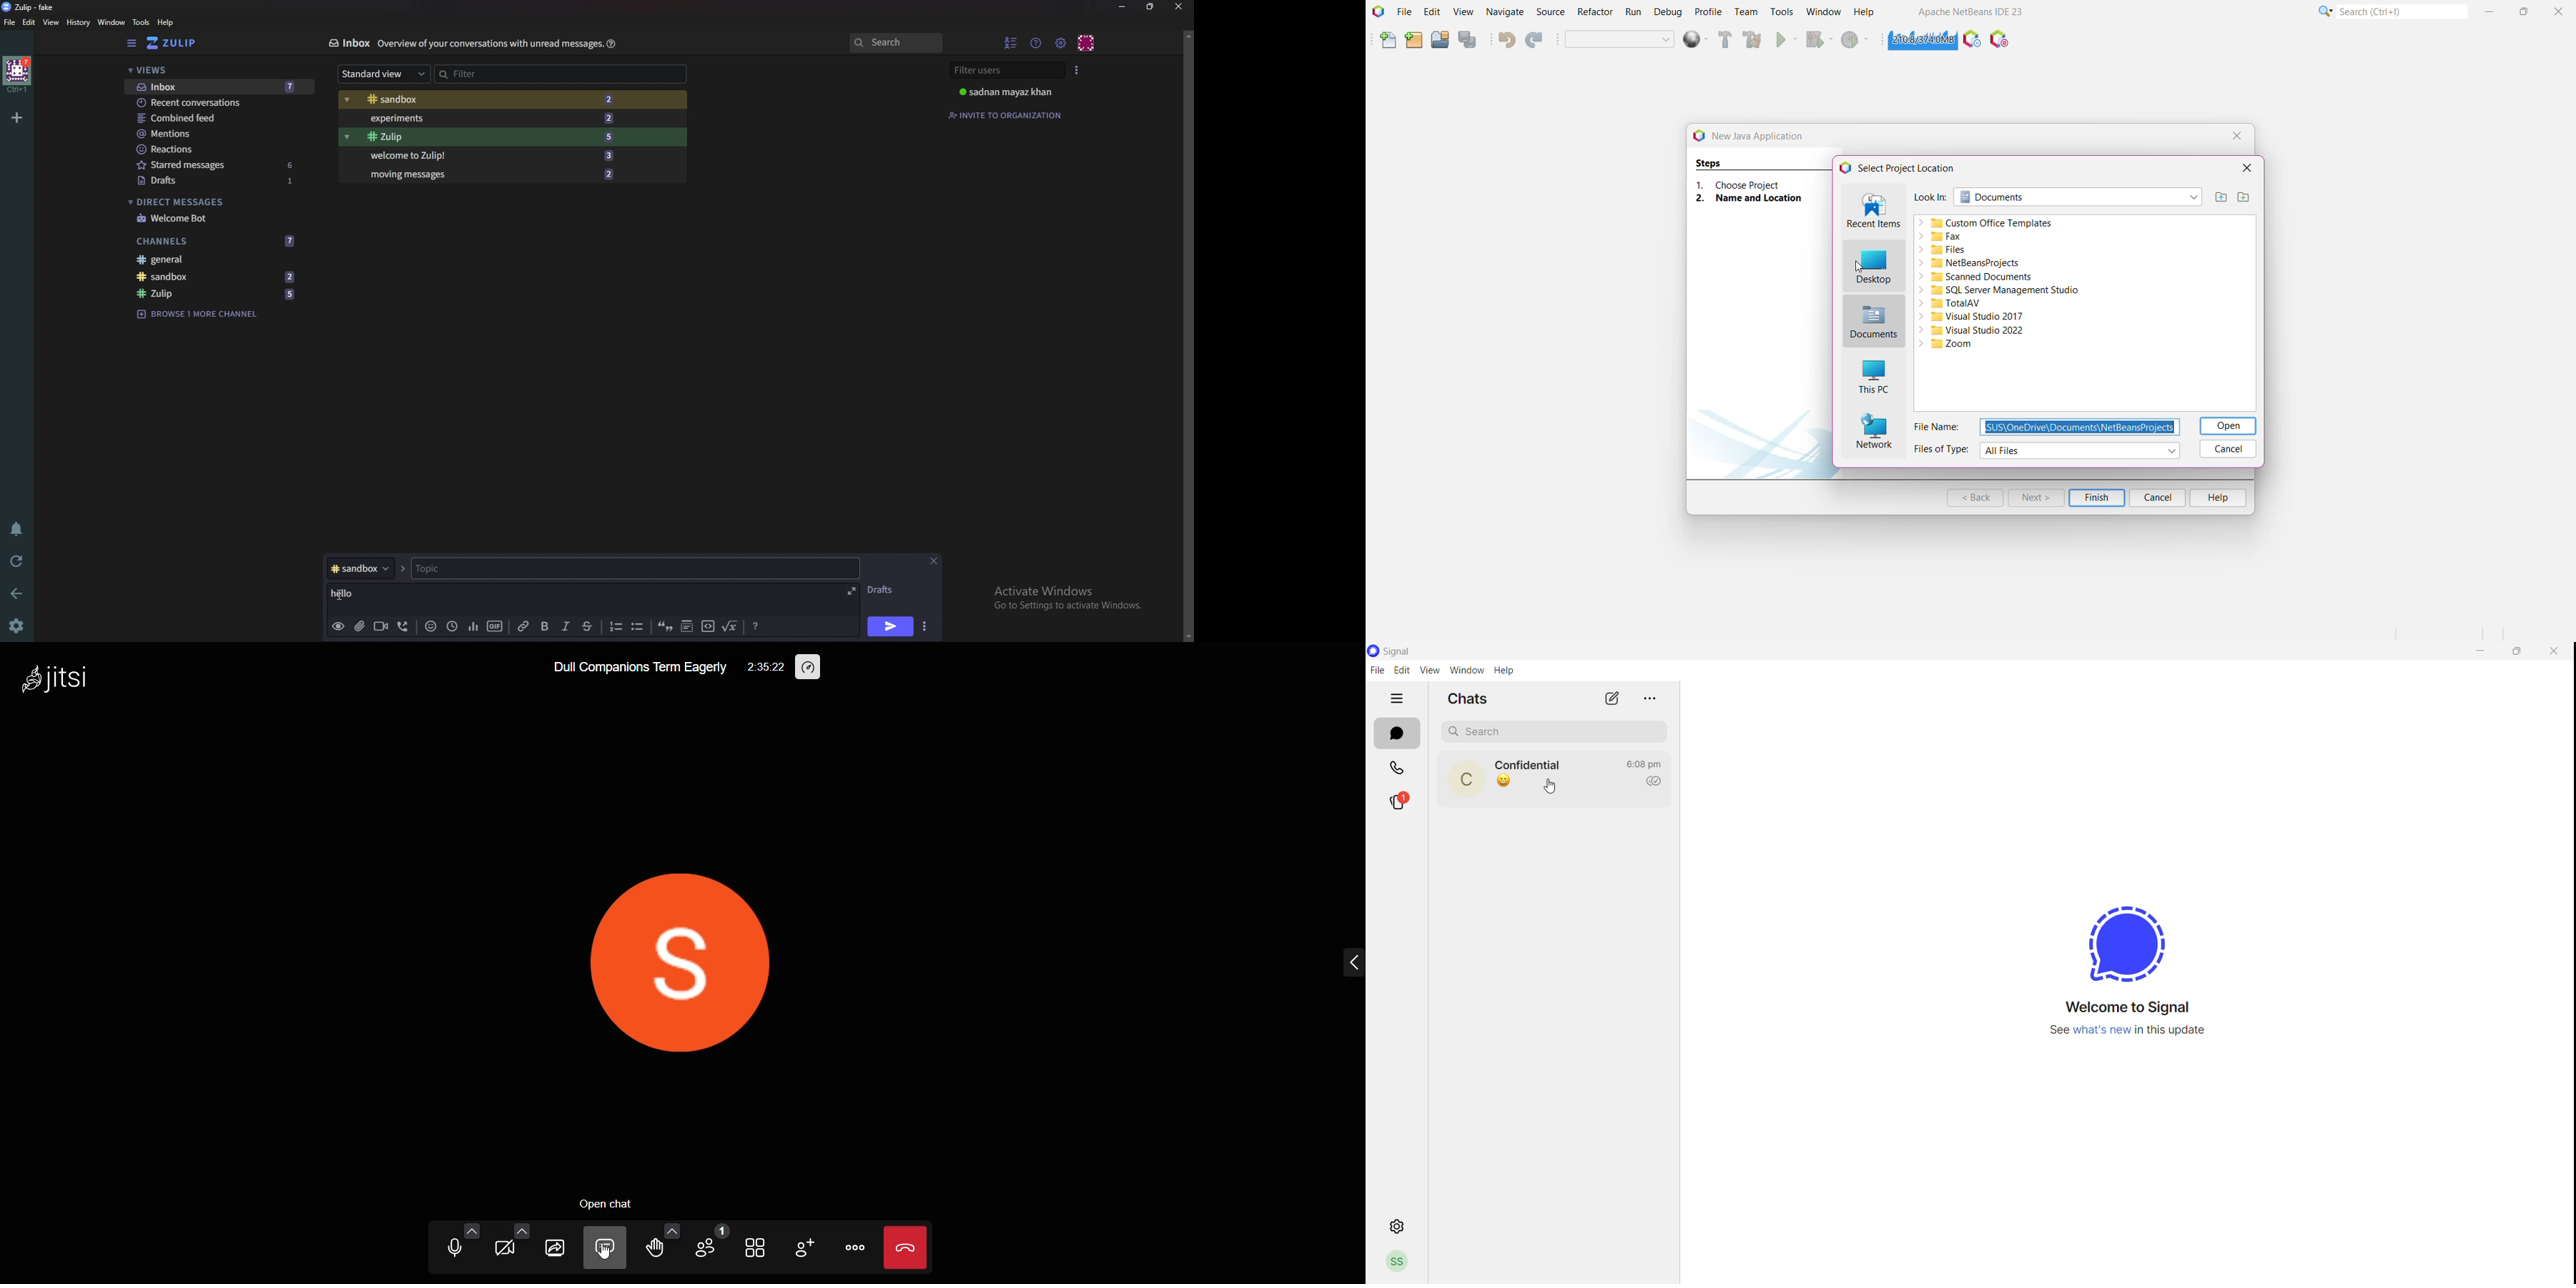 This screenshot has height=1288, width=2576. What do you see at coordinates (1339, 962) in the screenshot?
I see `expand` at bounding box center [1339, 962].